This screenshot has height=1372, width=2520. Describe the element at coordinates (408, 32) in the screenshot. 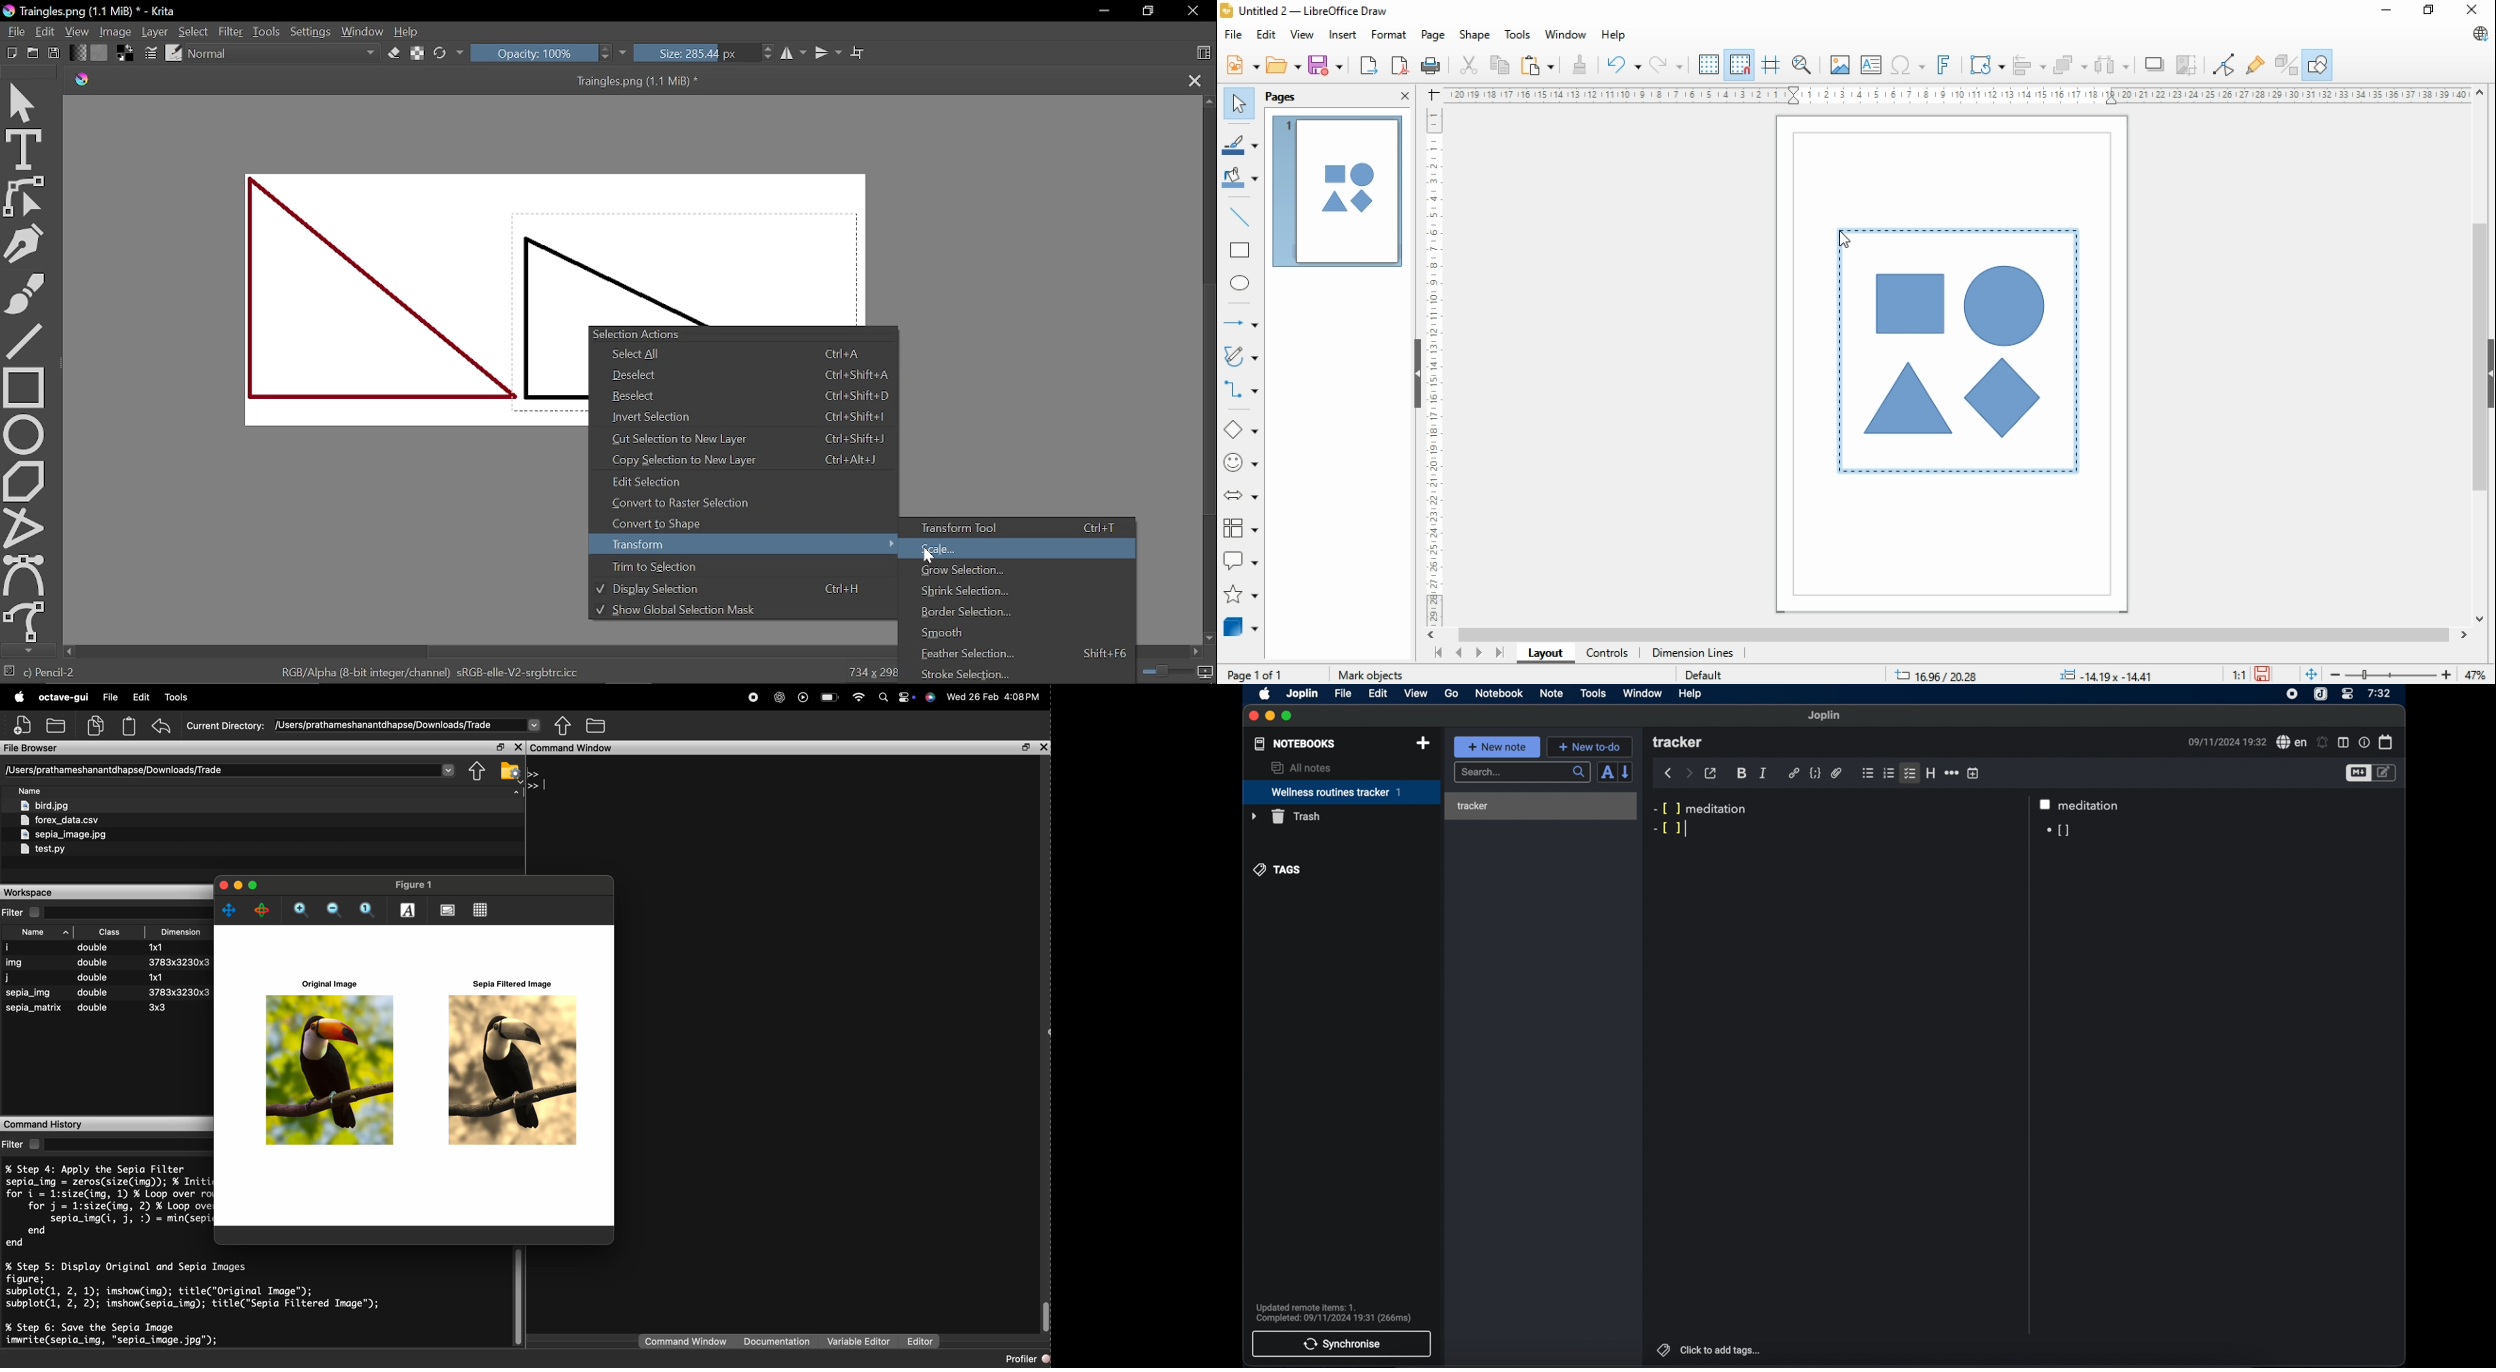

I see `Help` at that location.